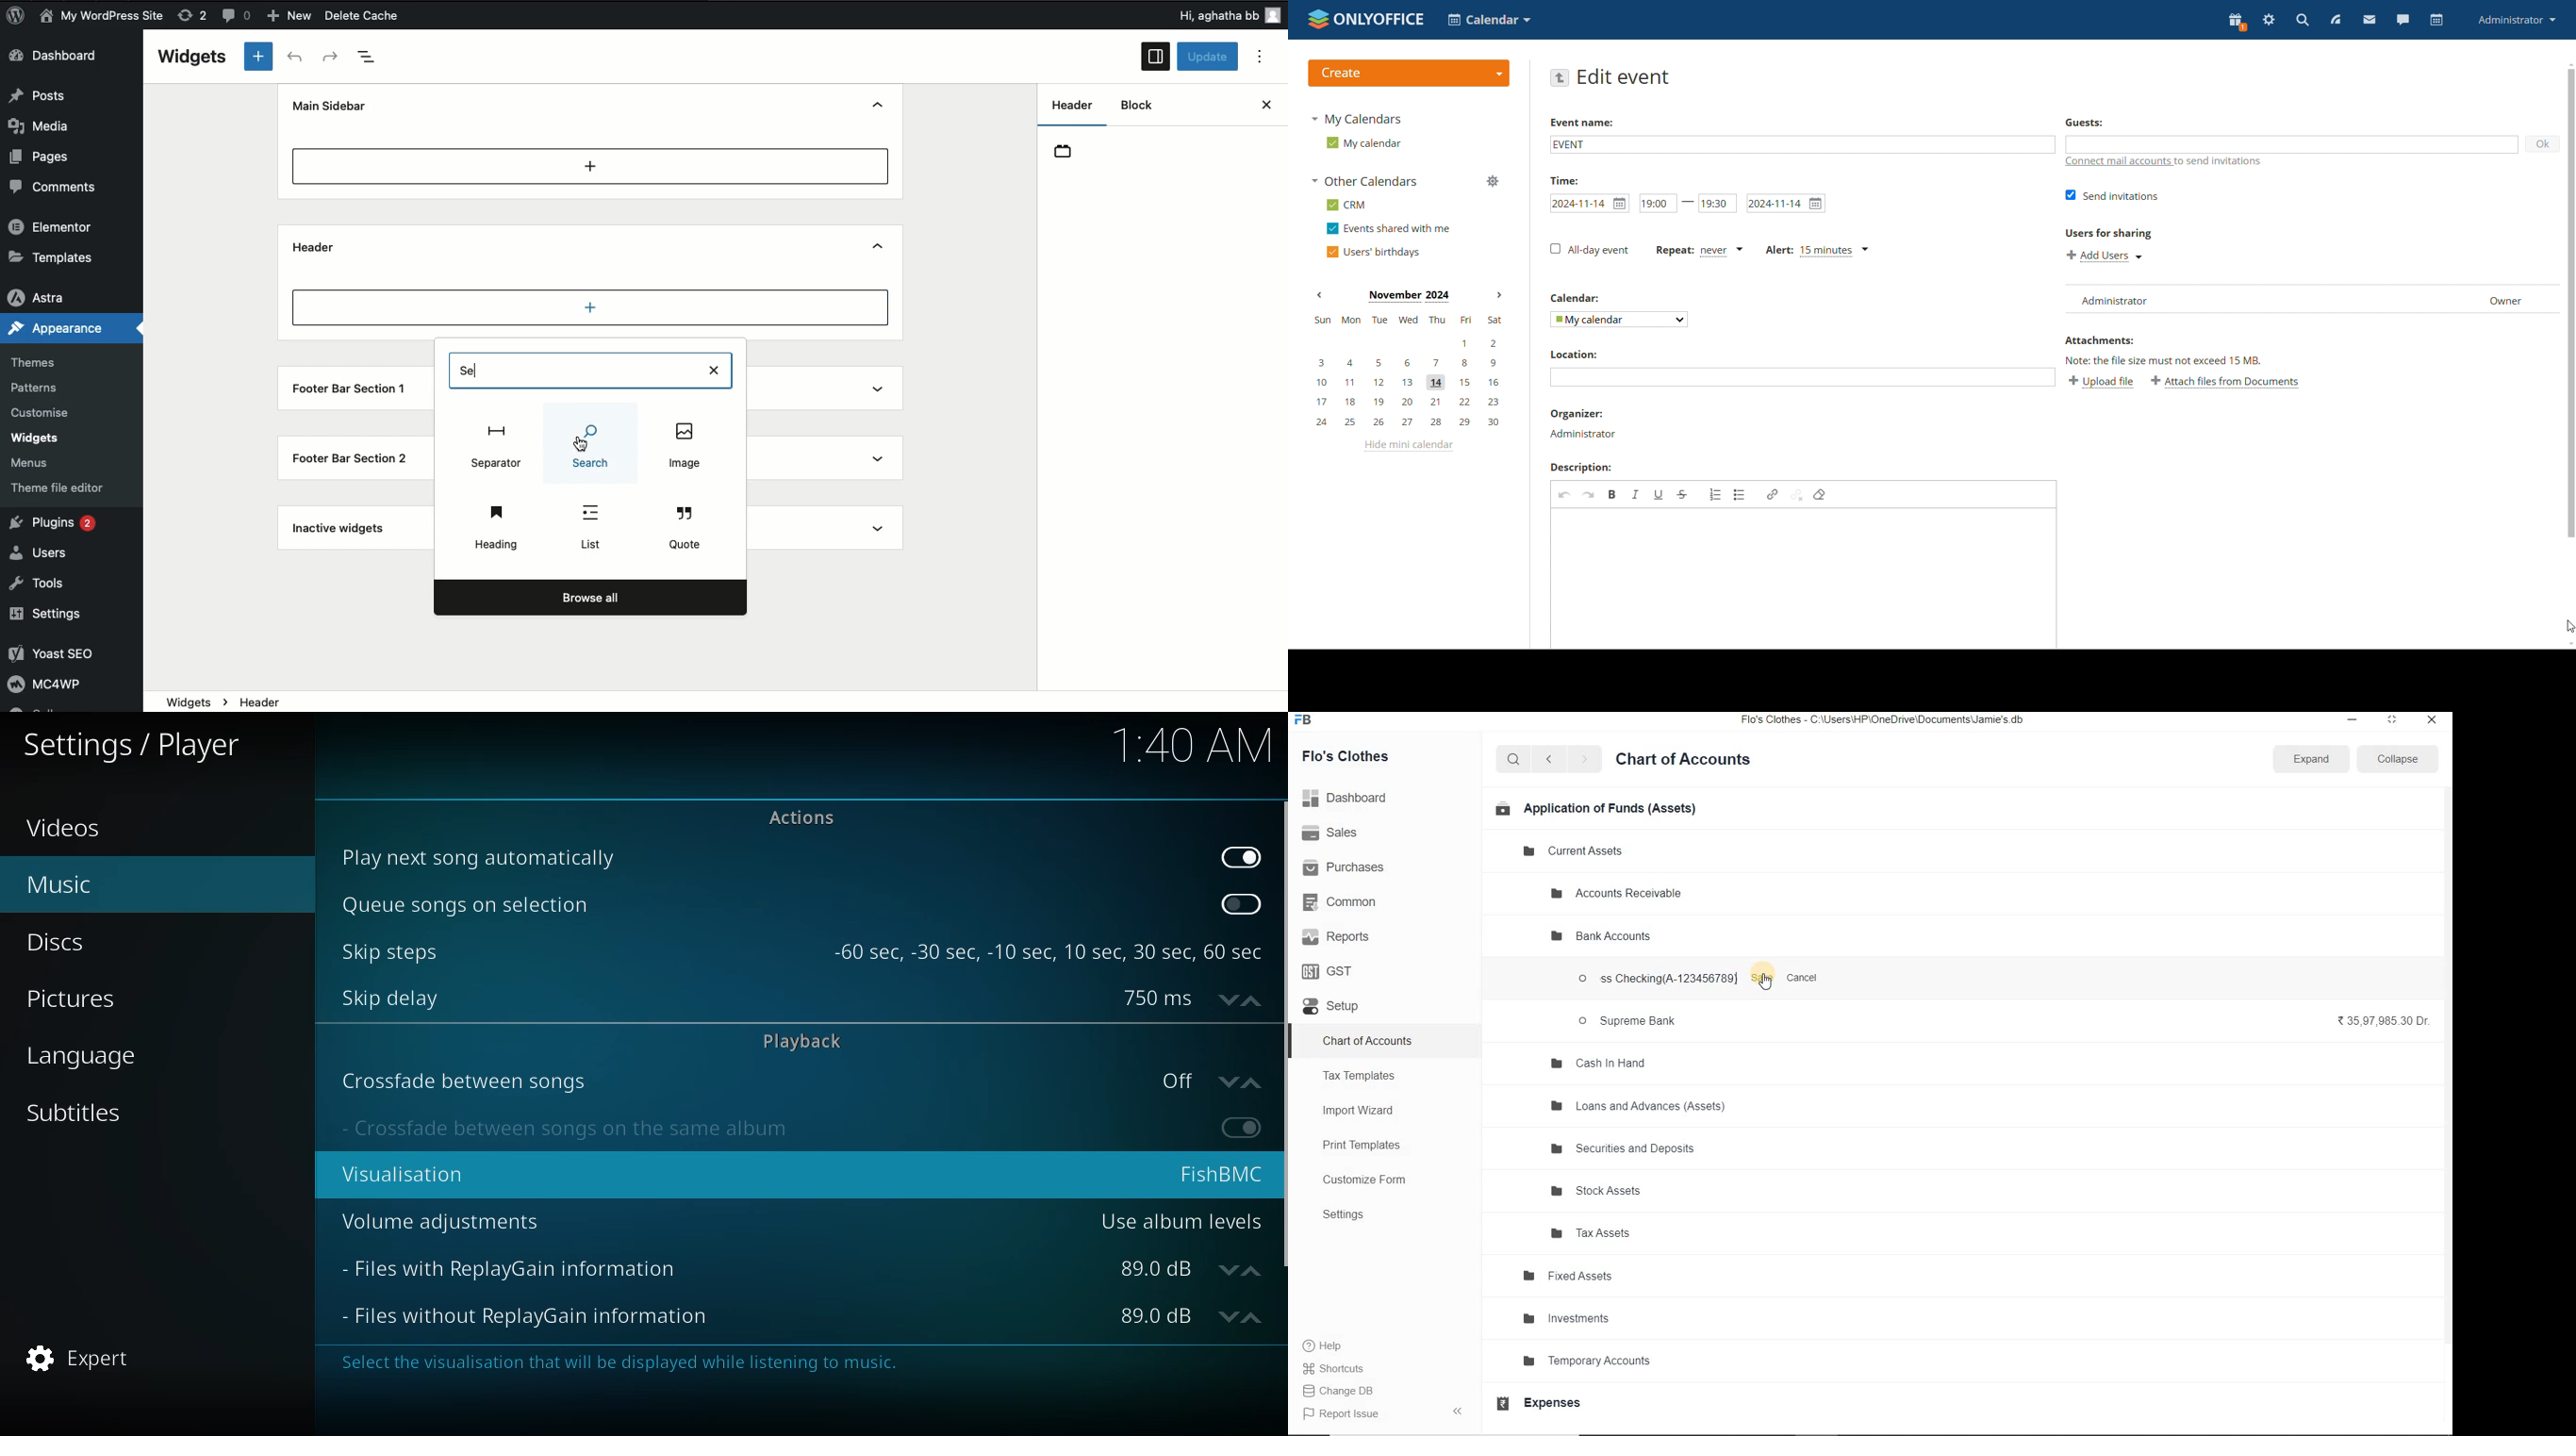 Image resolution: width=2576 pixels, height=1456 pixels. What do you see at coordinates (1560, 77) in the screenshot?
I see `go back` at bounding box center [1560, 77].